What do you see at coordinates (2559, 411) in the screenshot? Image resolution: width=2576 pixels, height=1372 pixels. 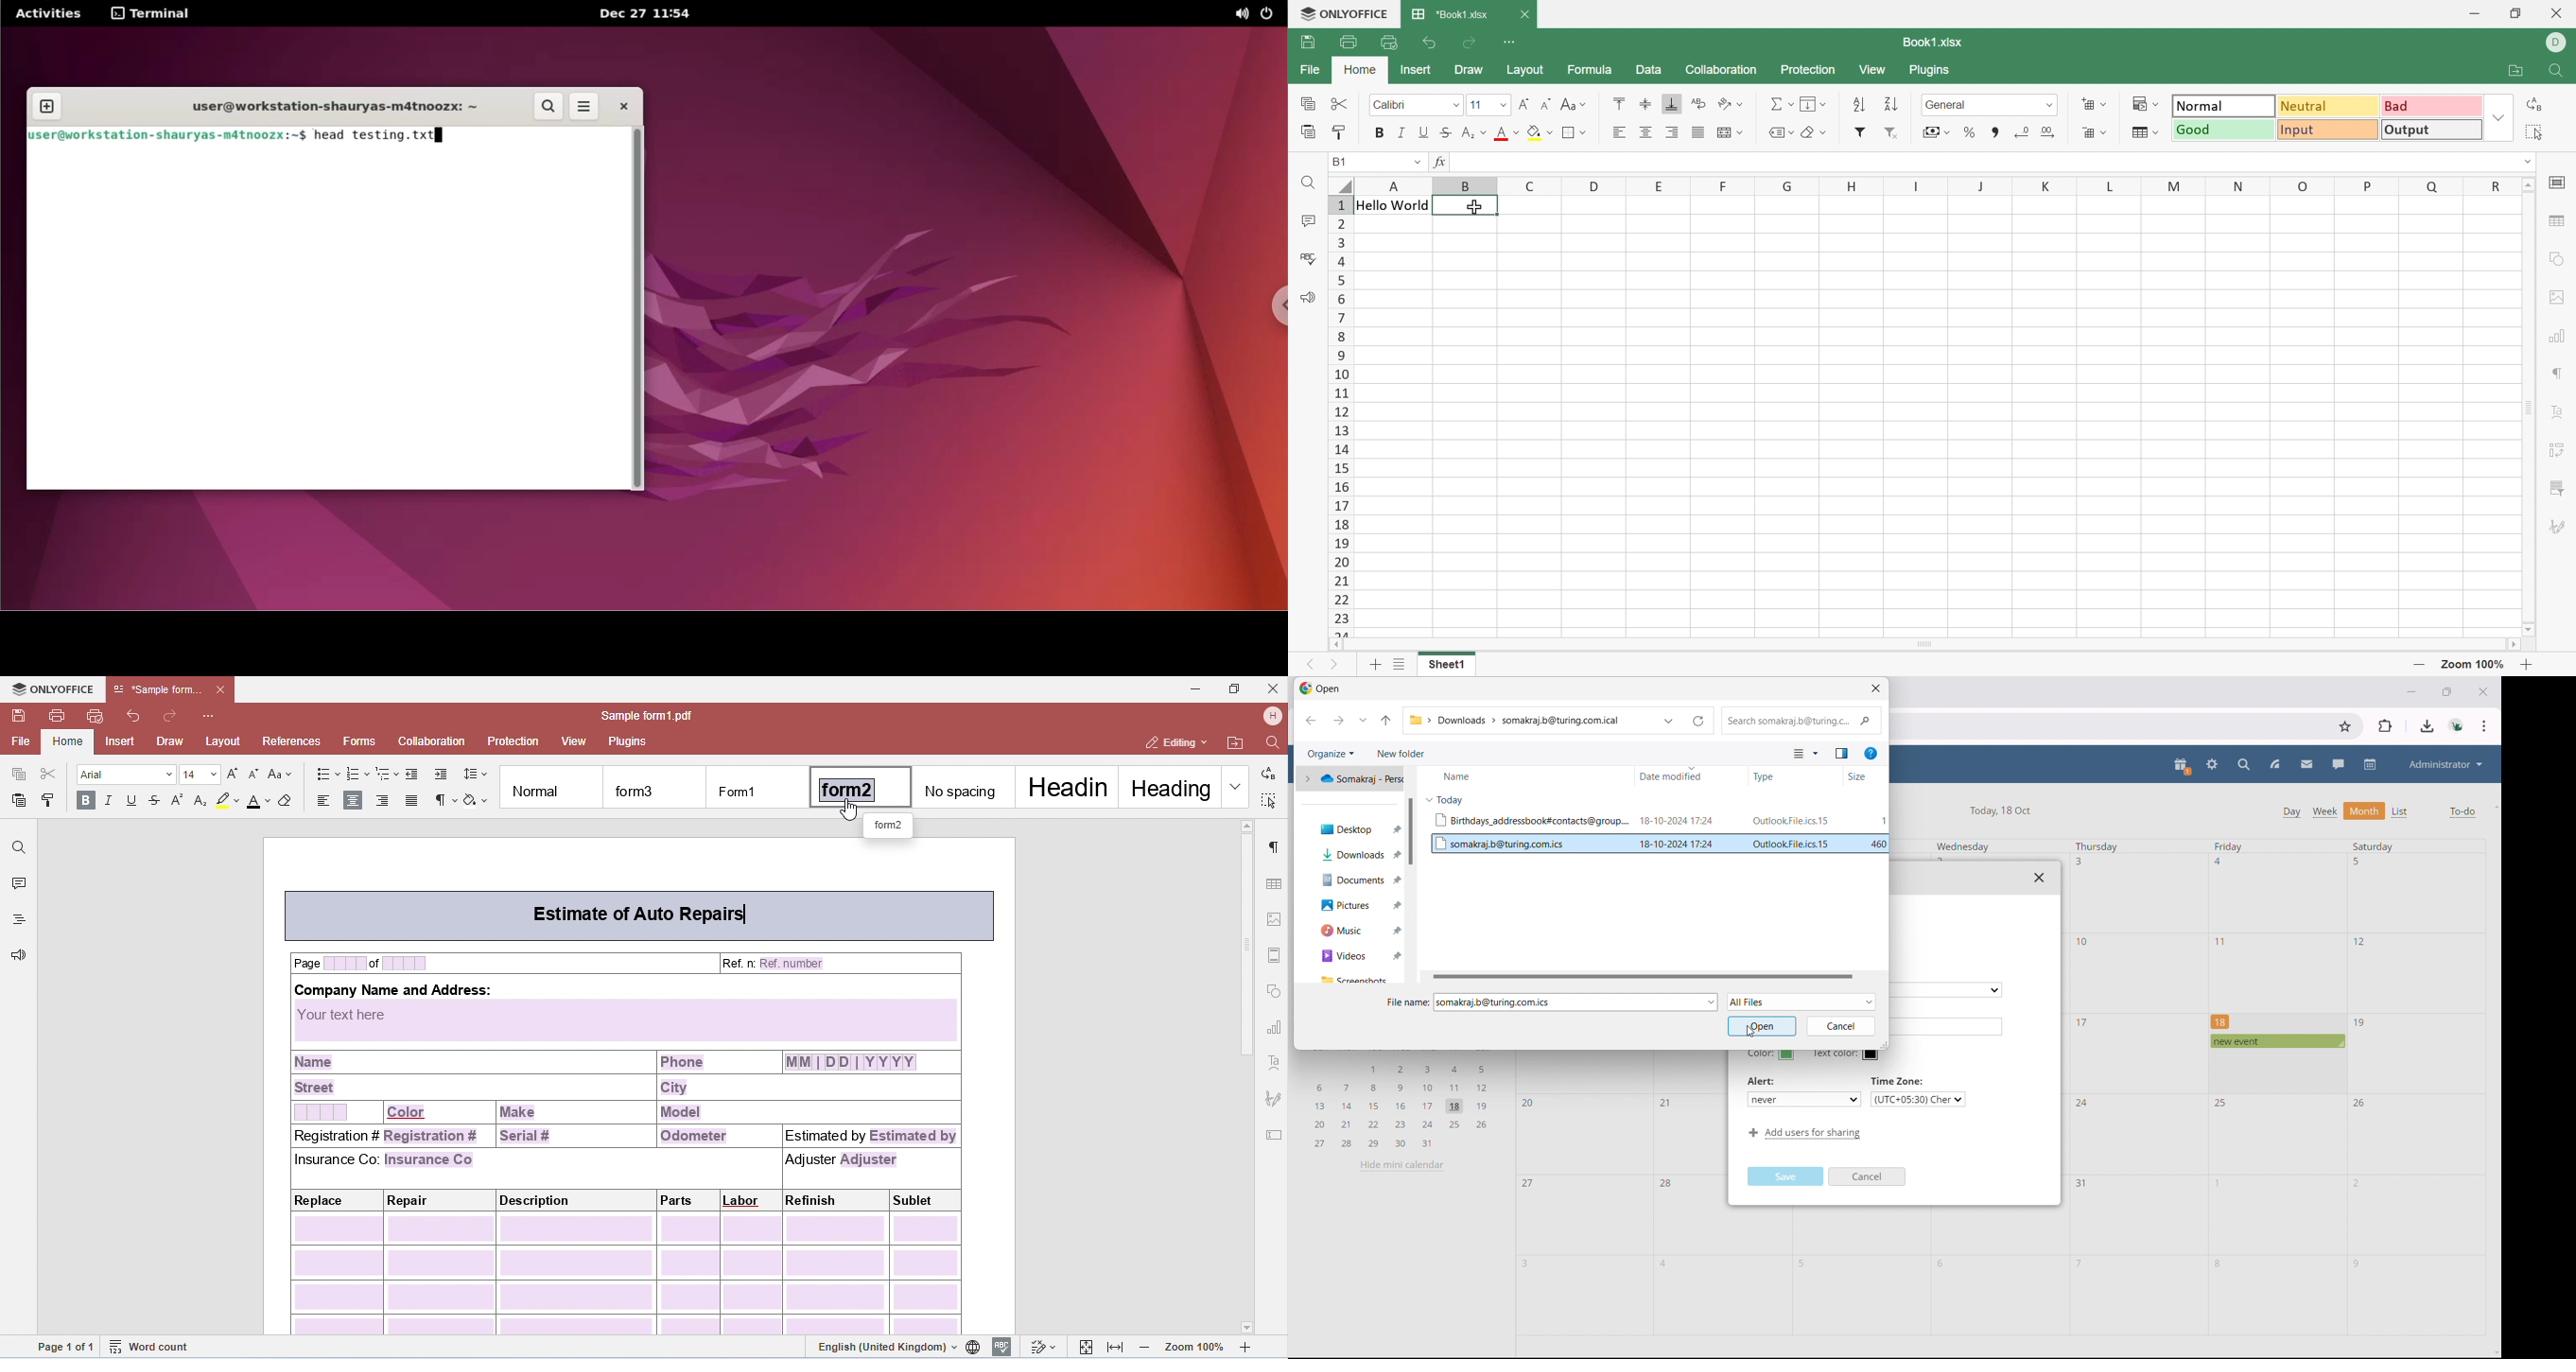 I see `Text art settings` at bounding box center [2559, 411].